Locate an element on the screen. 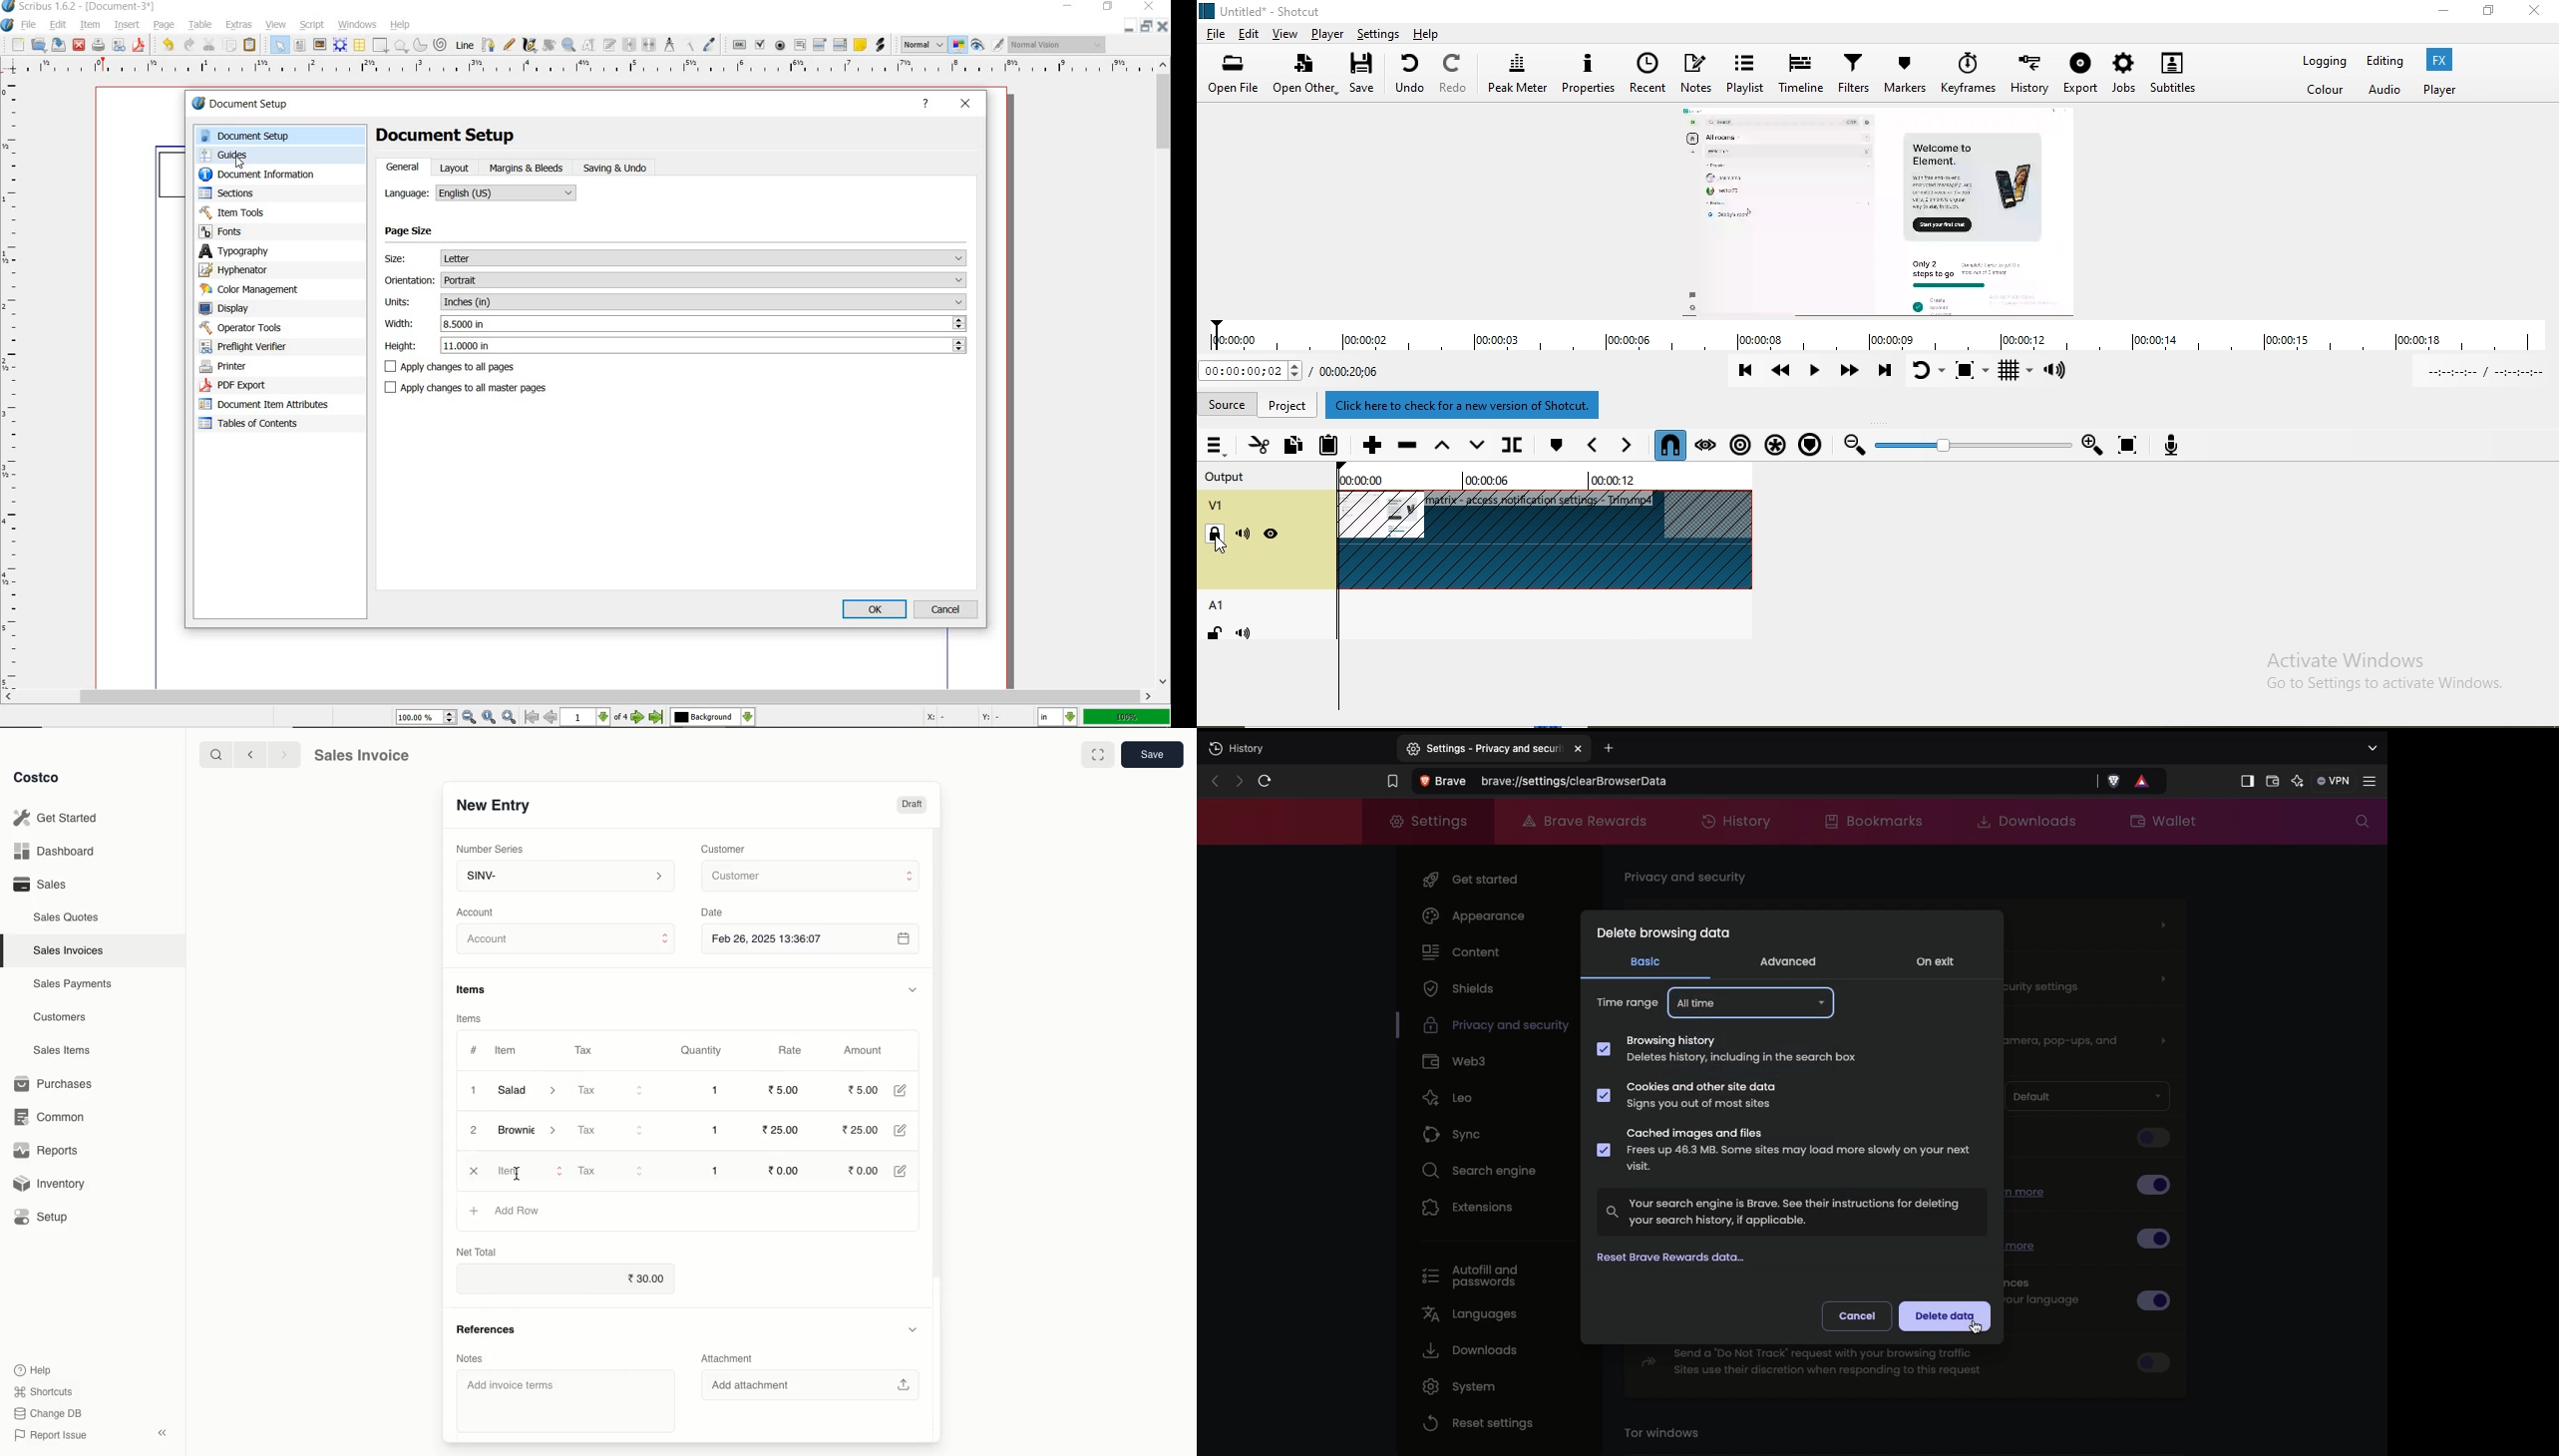 The height and width of the screenshot is (1456, 2576). Add Row is located at coordinates (519, 1210).